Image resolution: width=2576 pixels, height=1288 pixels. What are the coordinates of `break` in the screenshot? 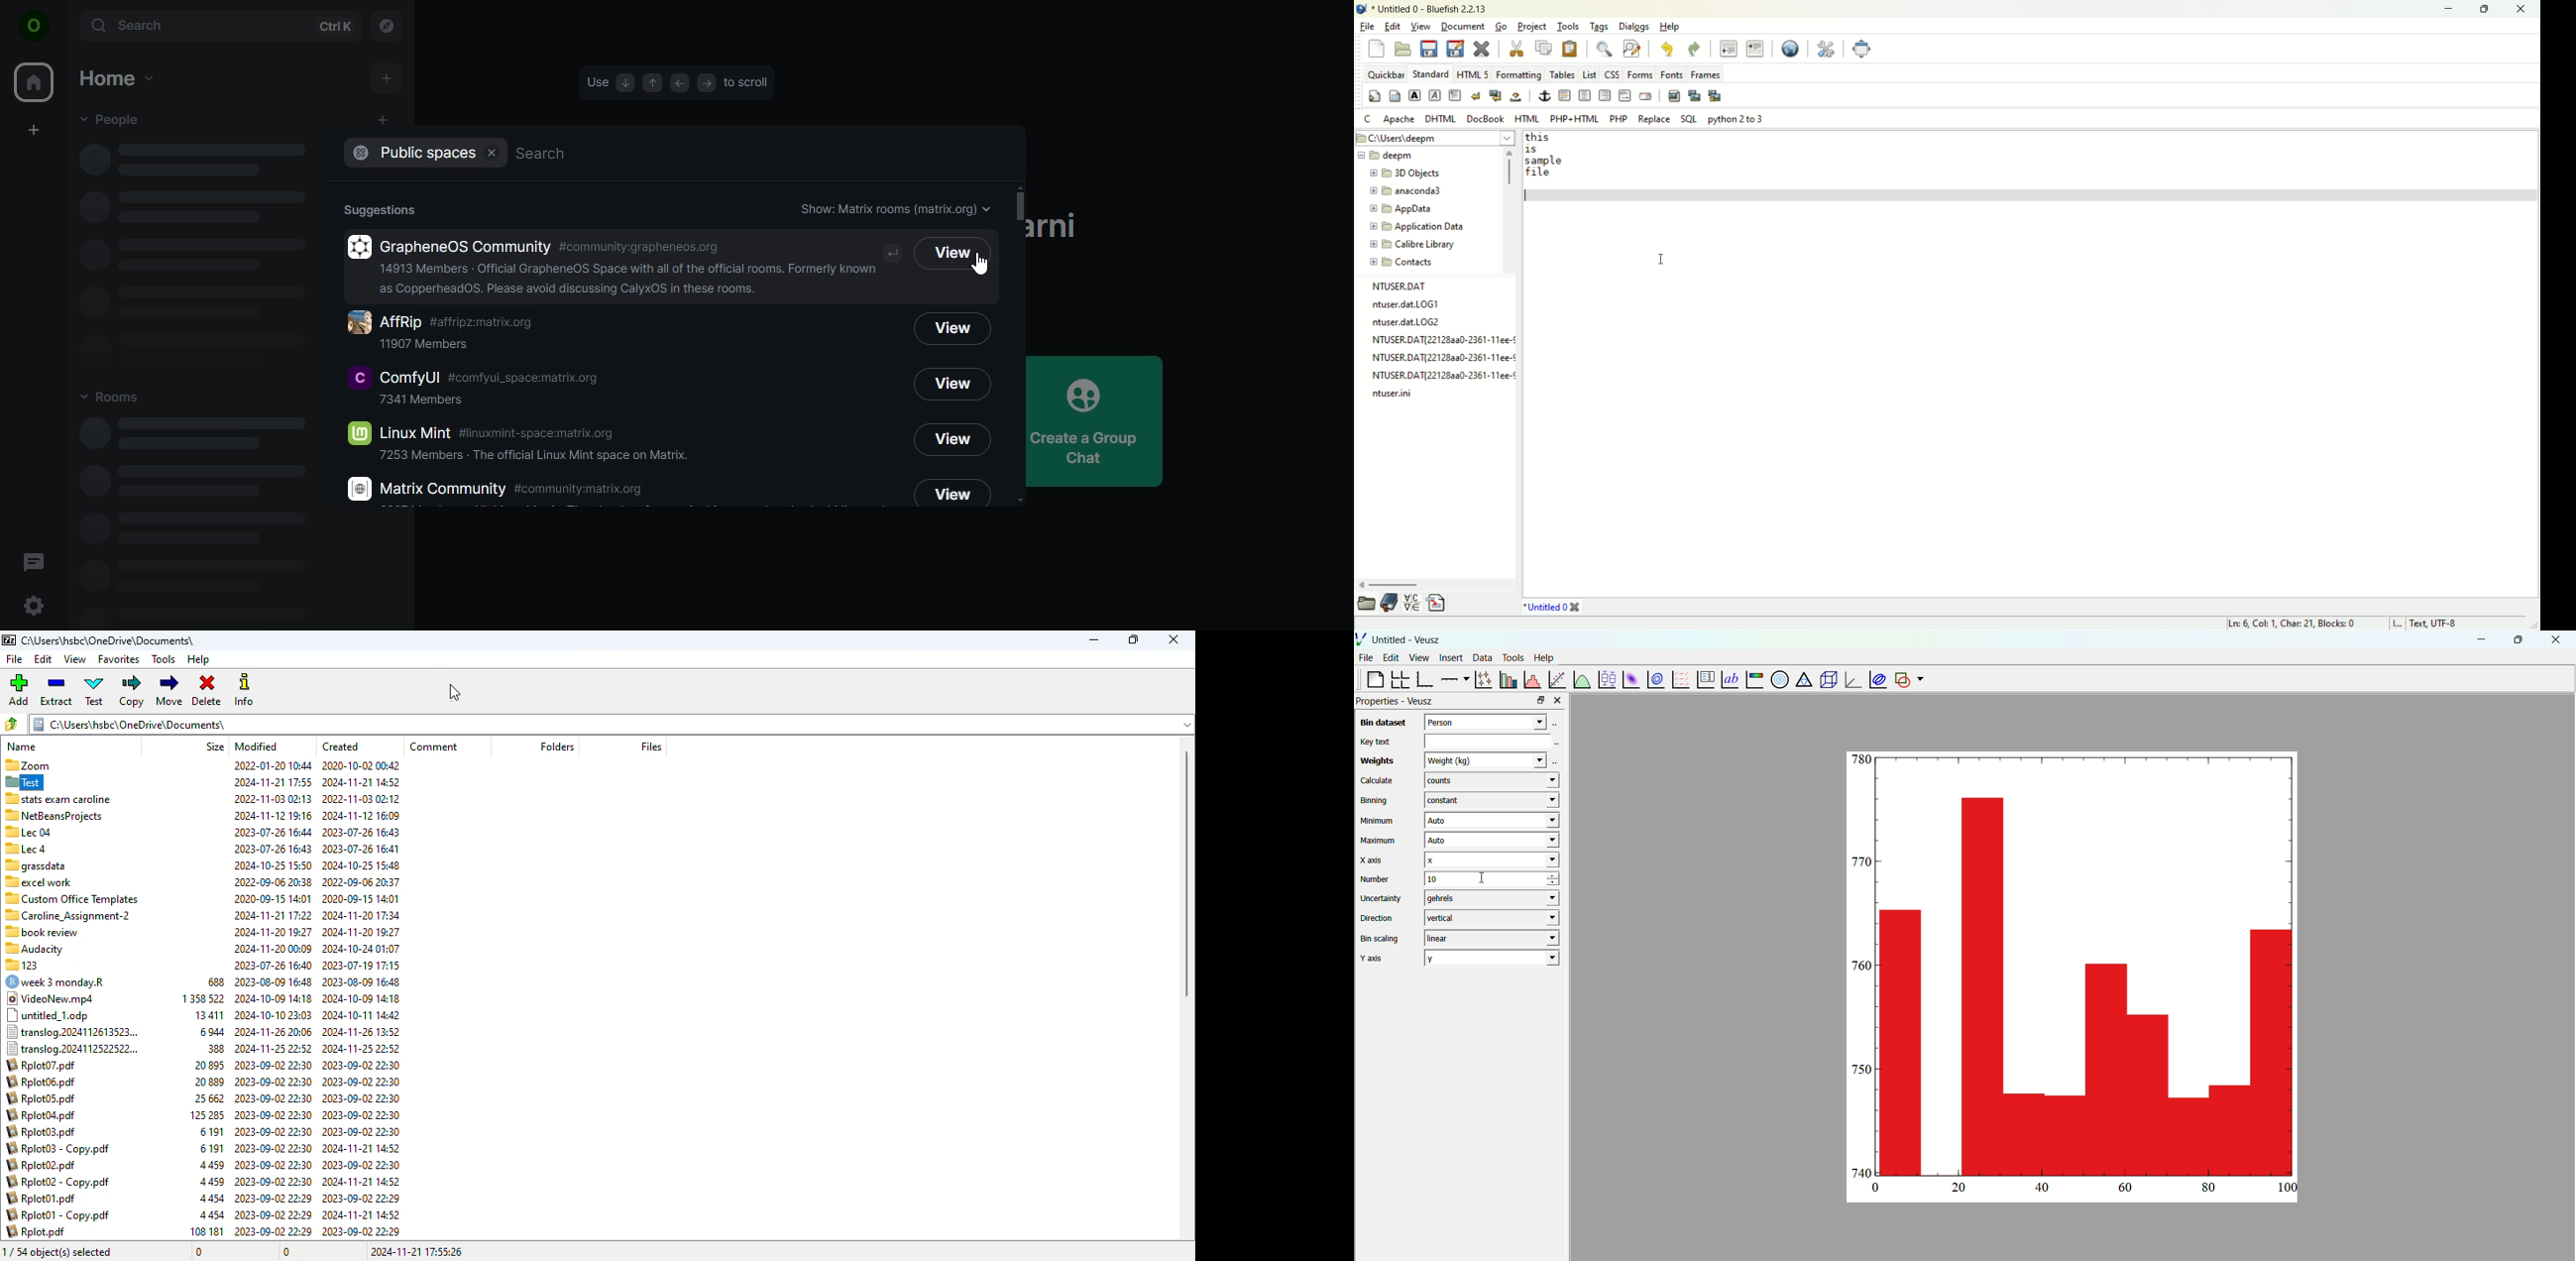 It's located at (1476, 95).